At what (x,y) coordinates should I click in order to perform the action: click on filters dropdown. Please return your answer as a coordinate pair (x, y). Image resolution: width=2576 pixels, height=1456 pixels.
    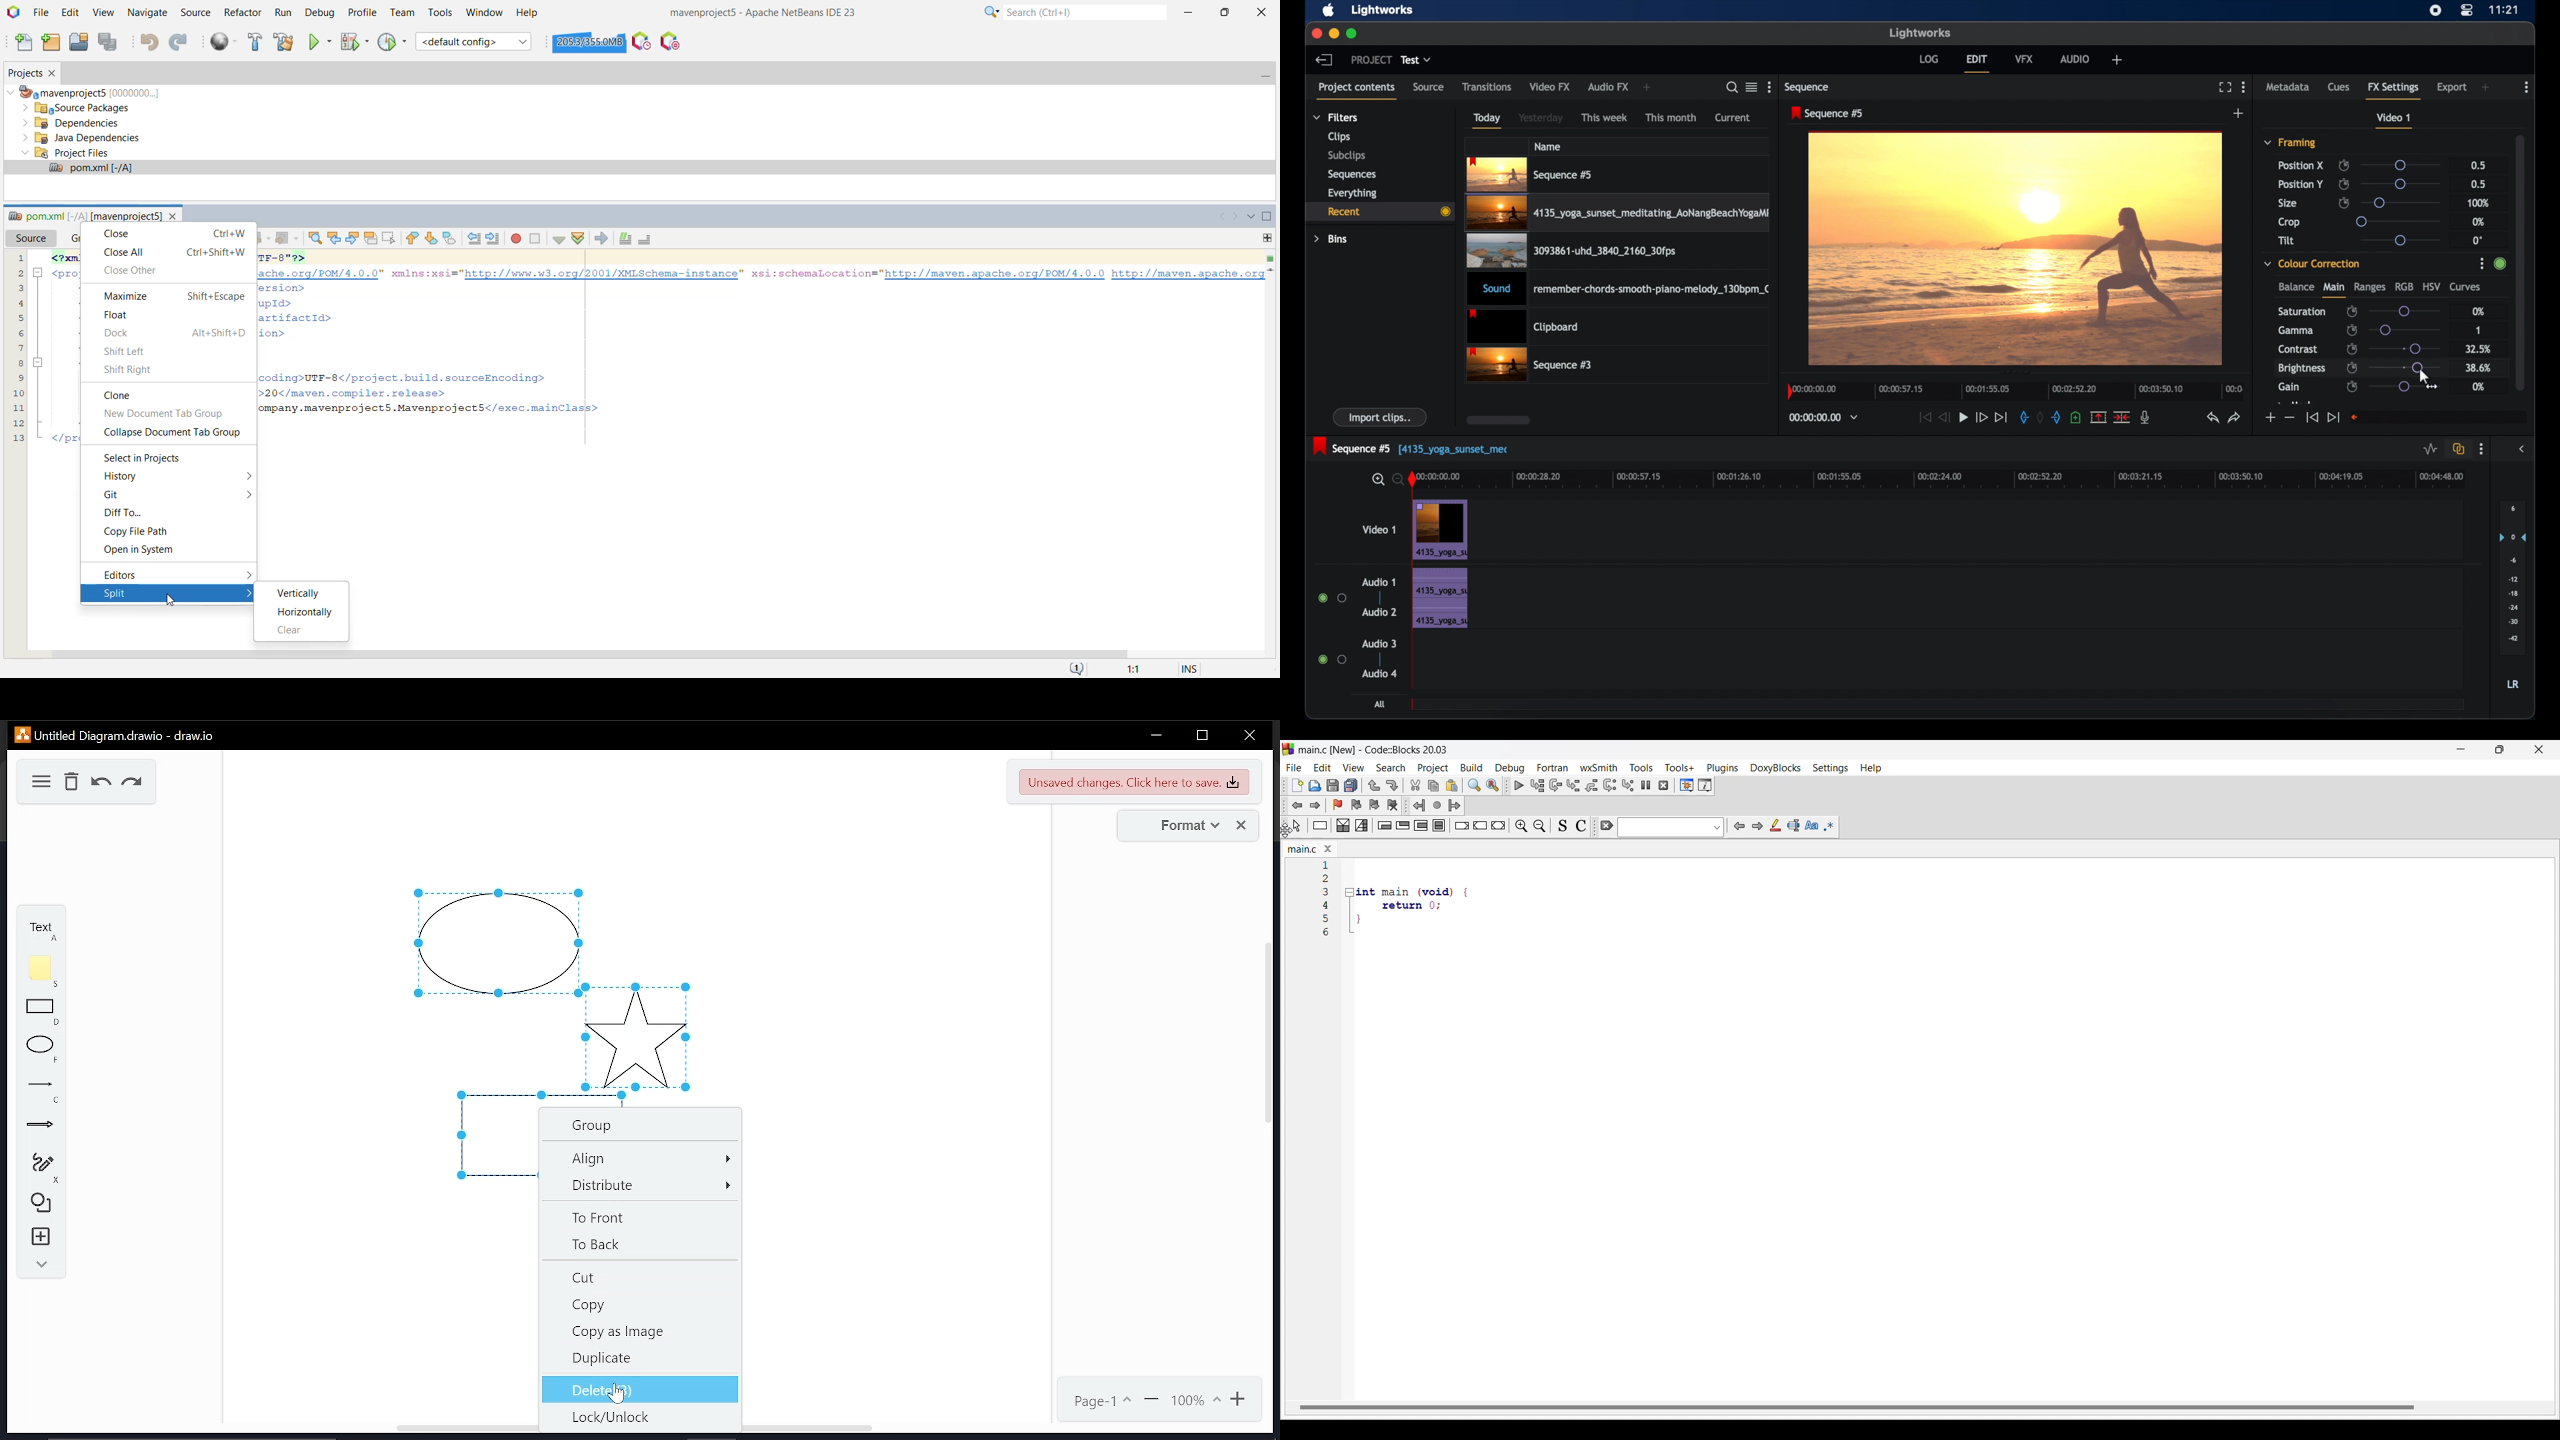
    Looking at the image, I should click on (1339, 118).